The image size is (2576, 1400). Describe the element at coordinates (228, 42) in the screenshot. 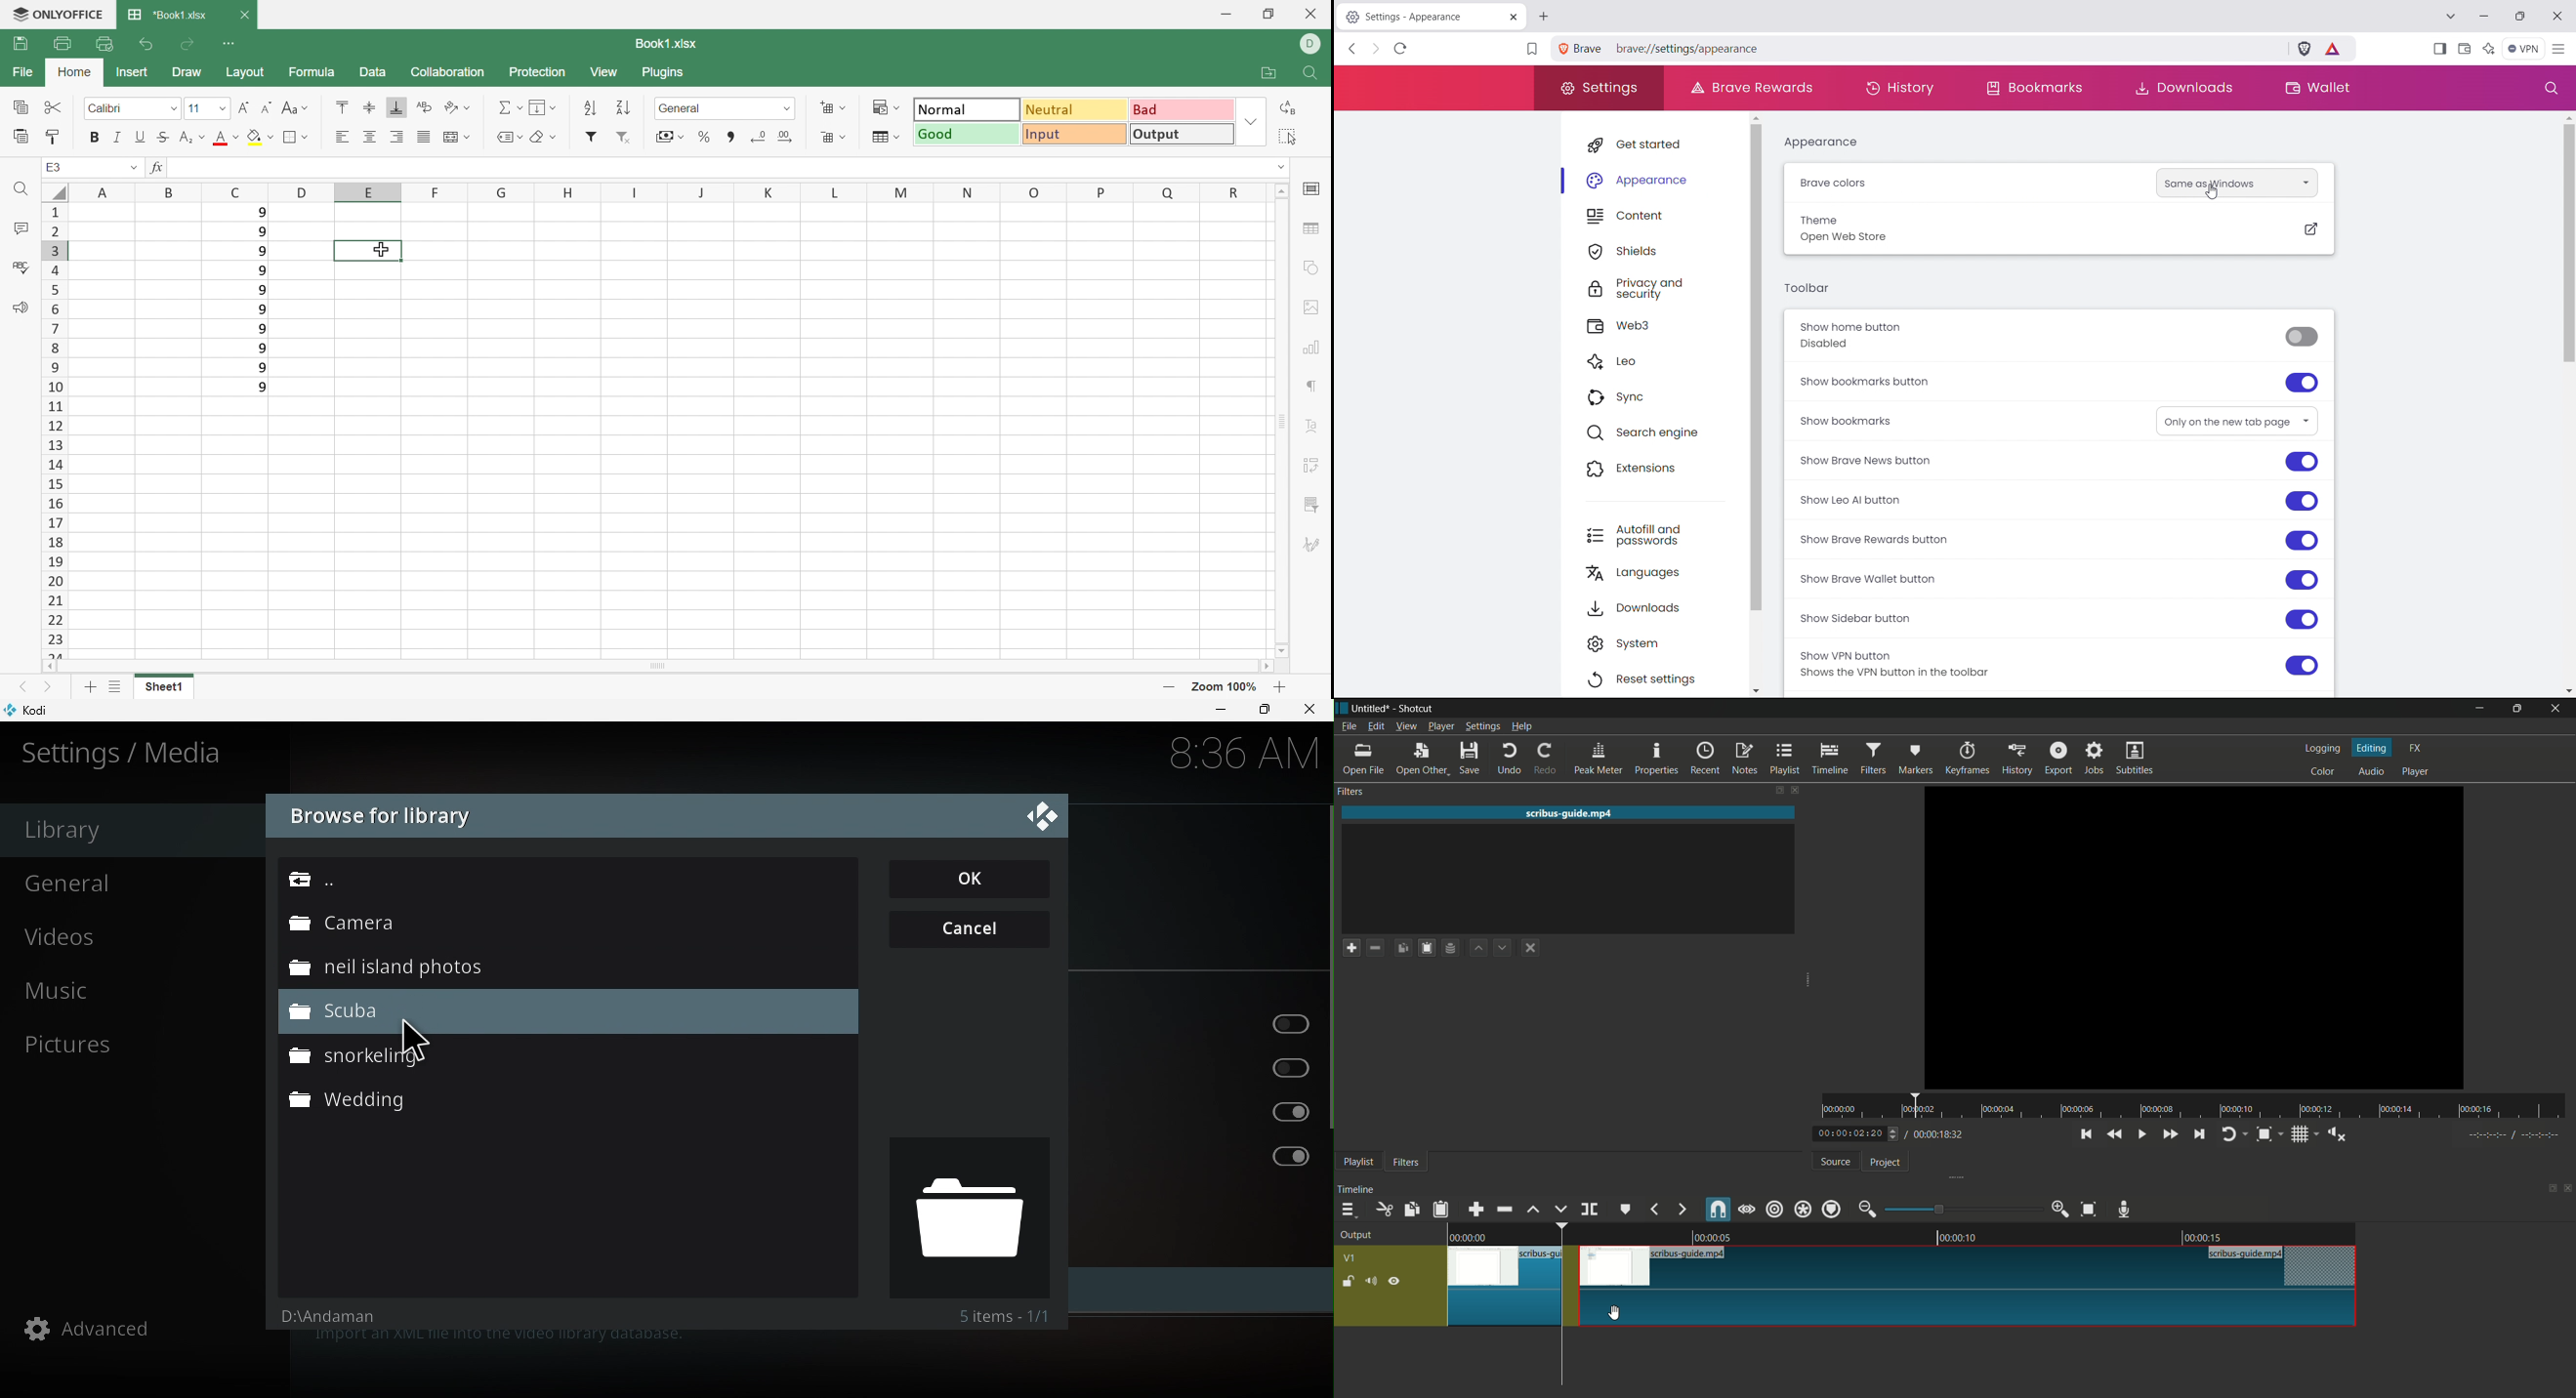

I see `Customize Quick Access Toolbar` at that location.